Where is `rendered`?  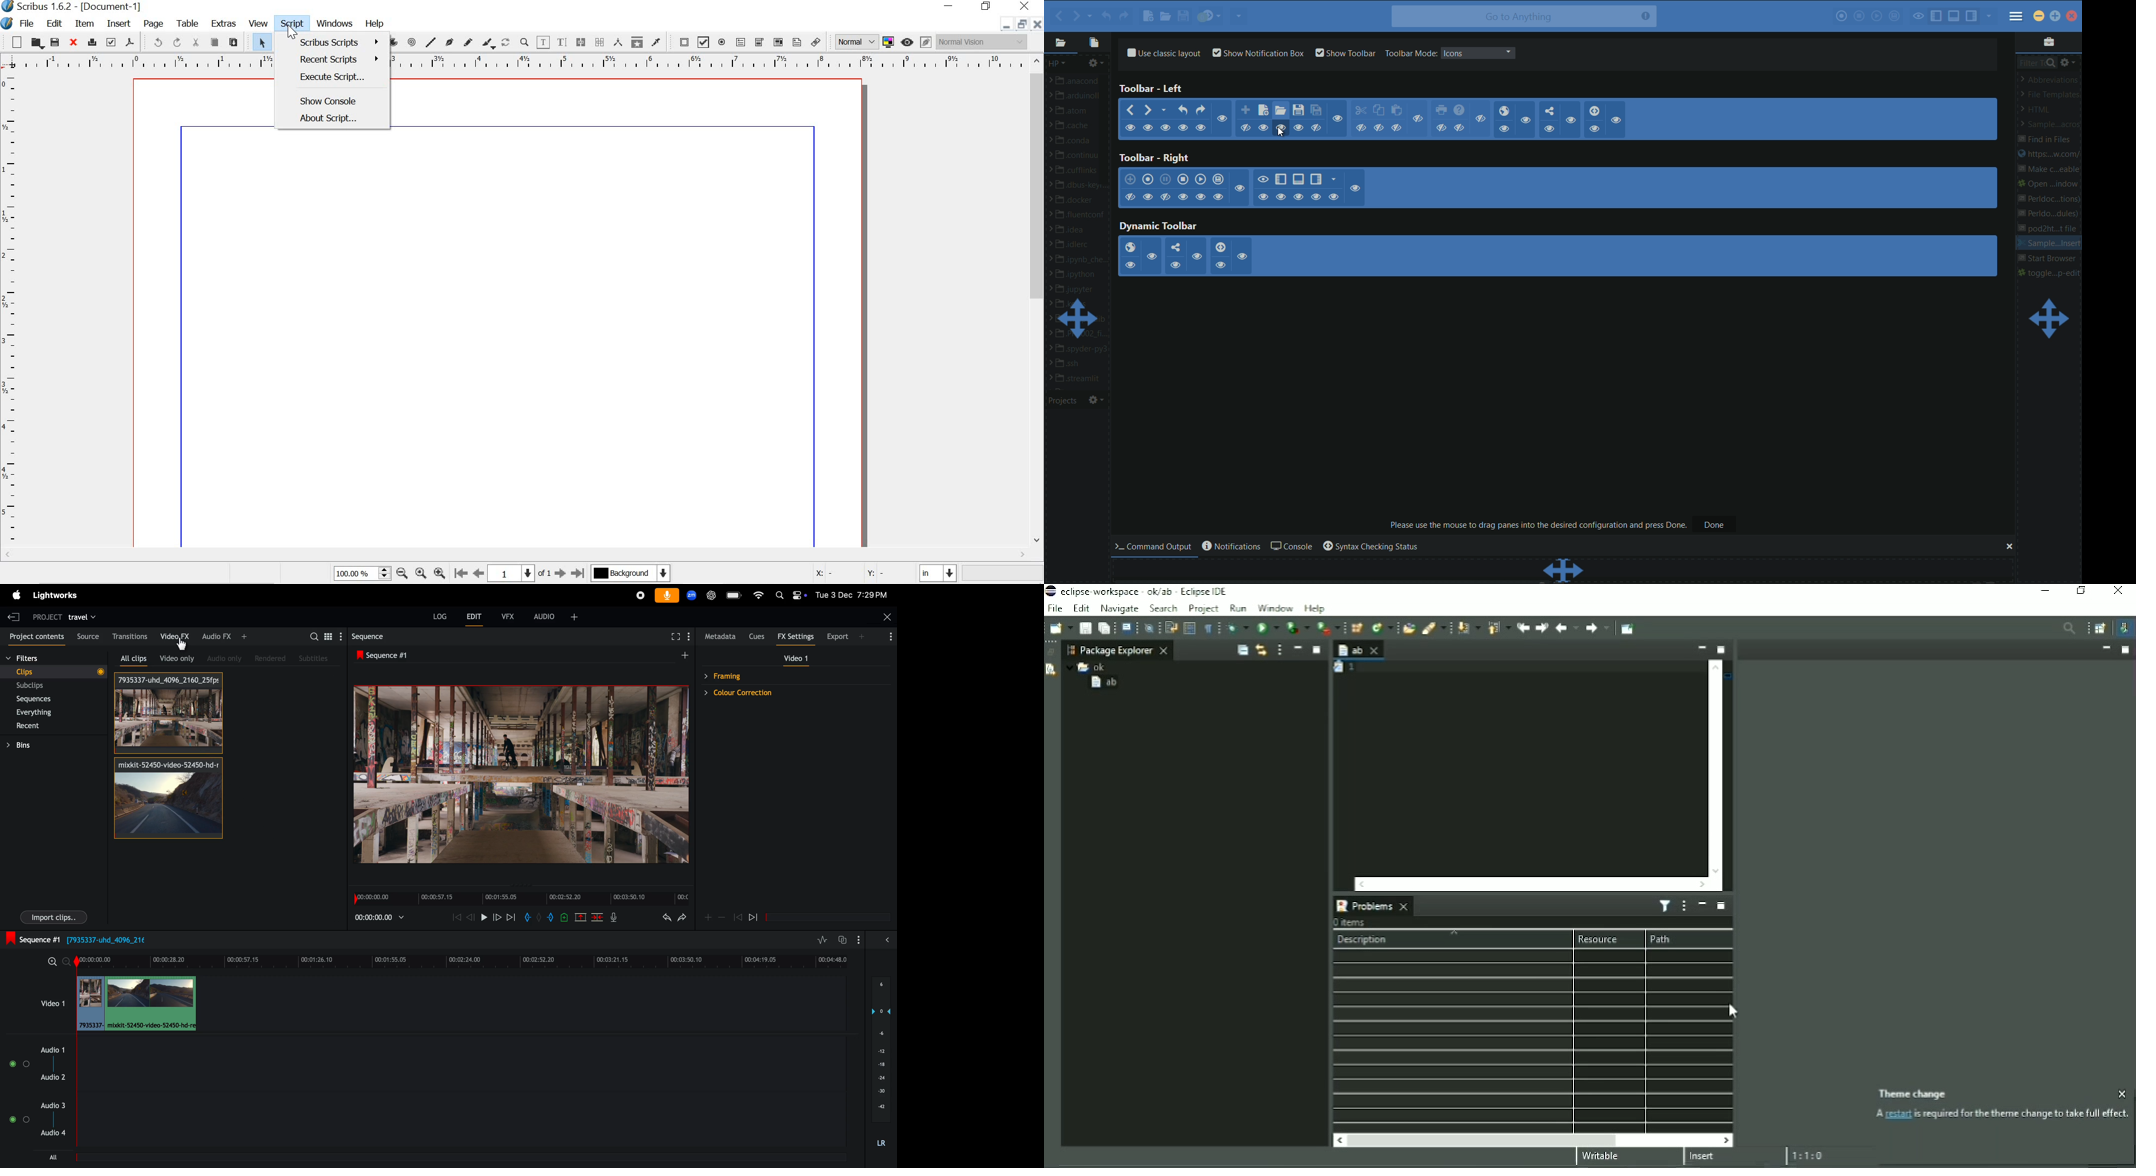 rendered is located at coordinates (268, 657).